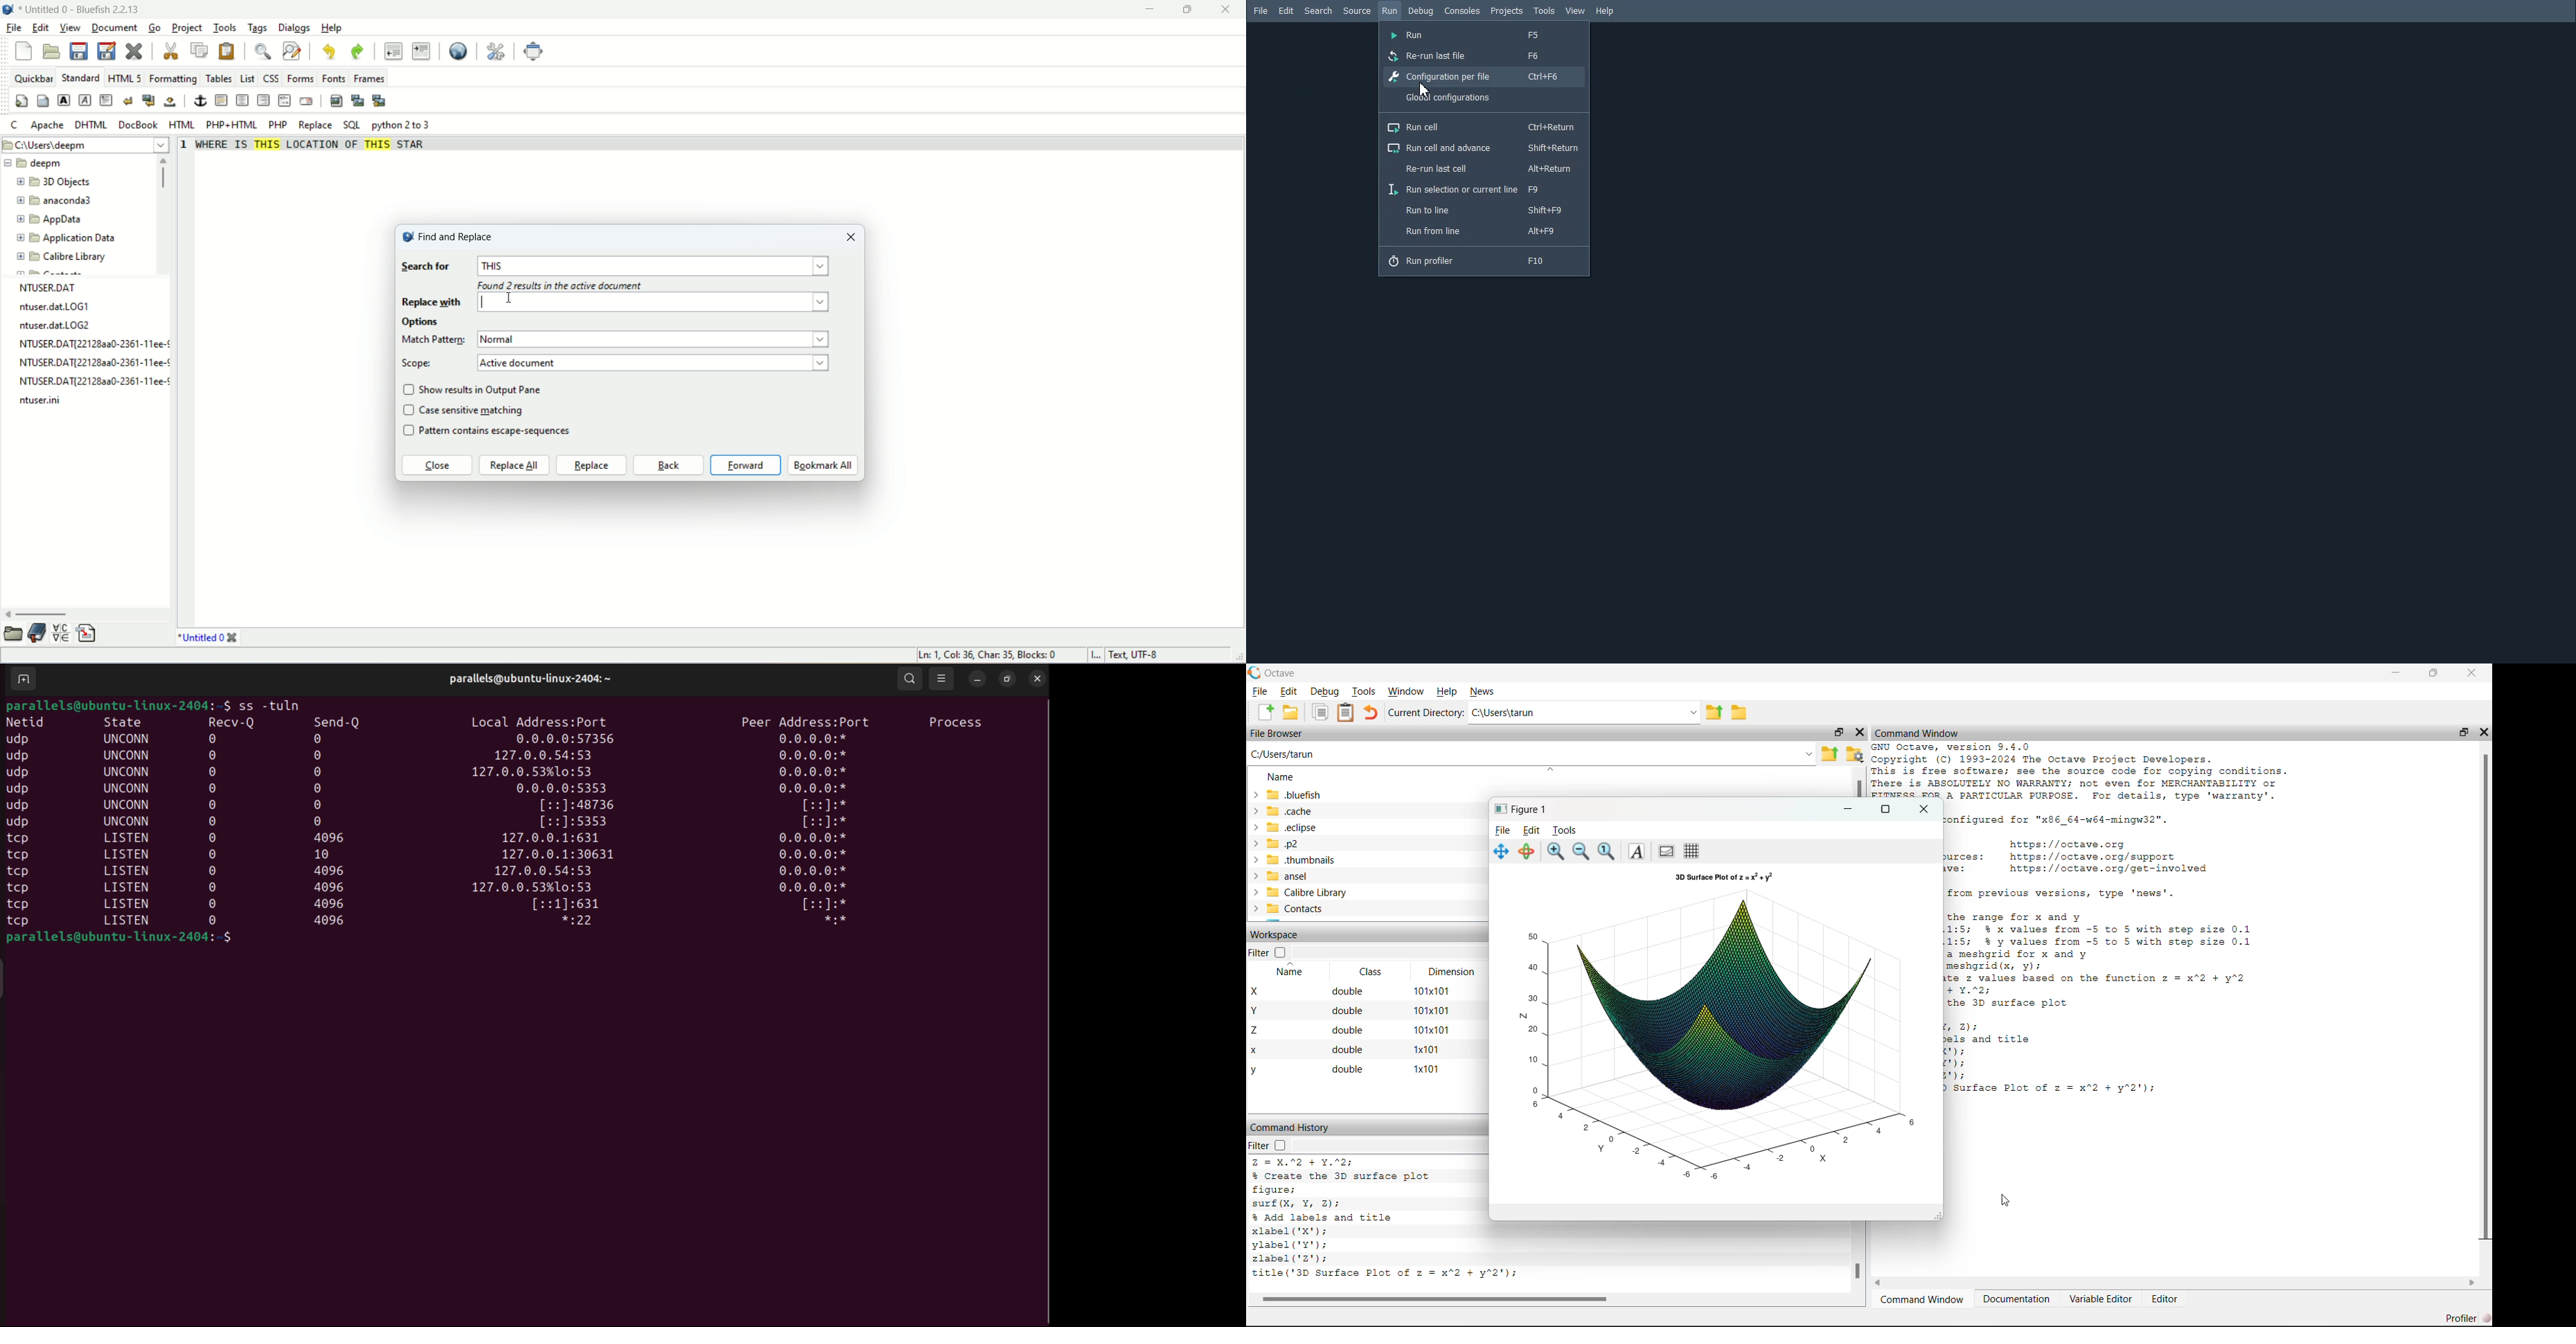  I want to click on Text, UTF-8, so click(1132, 656).